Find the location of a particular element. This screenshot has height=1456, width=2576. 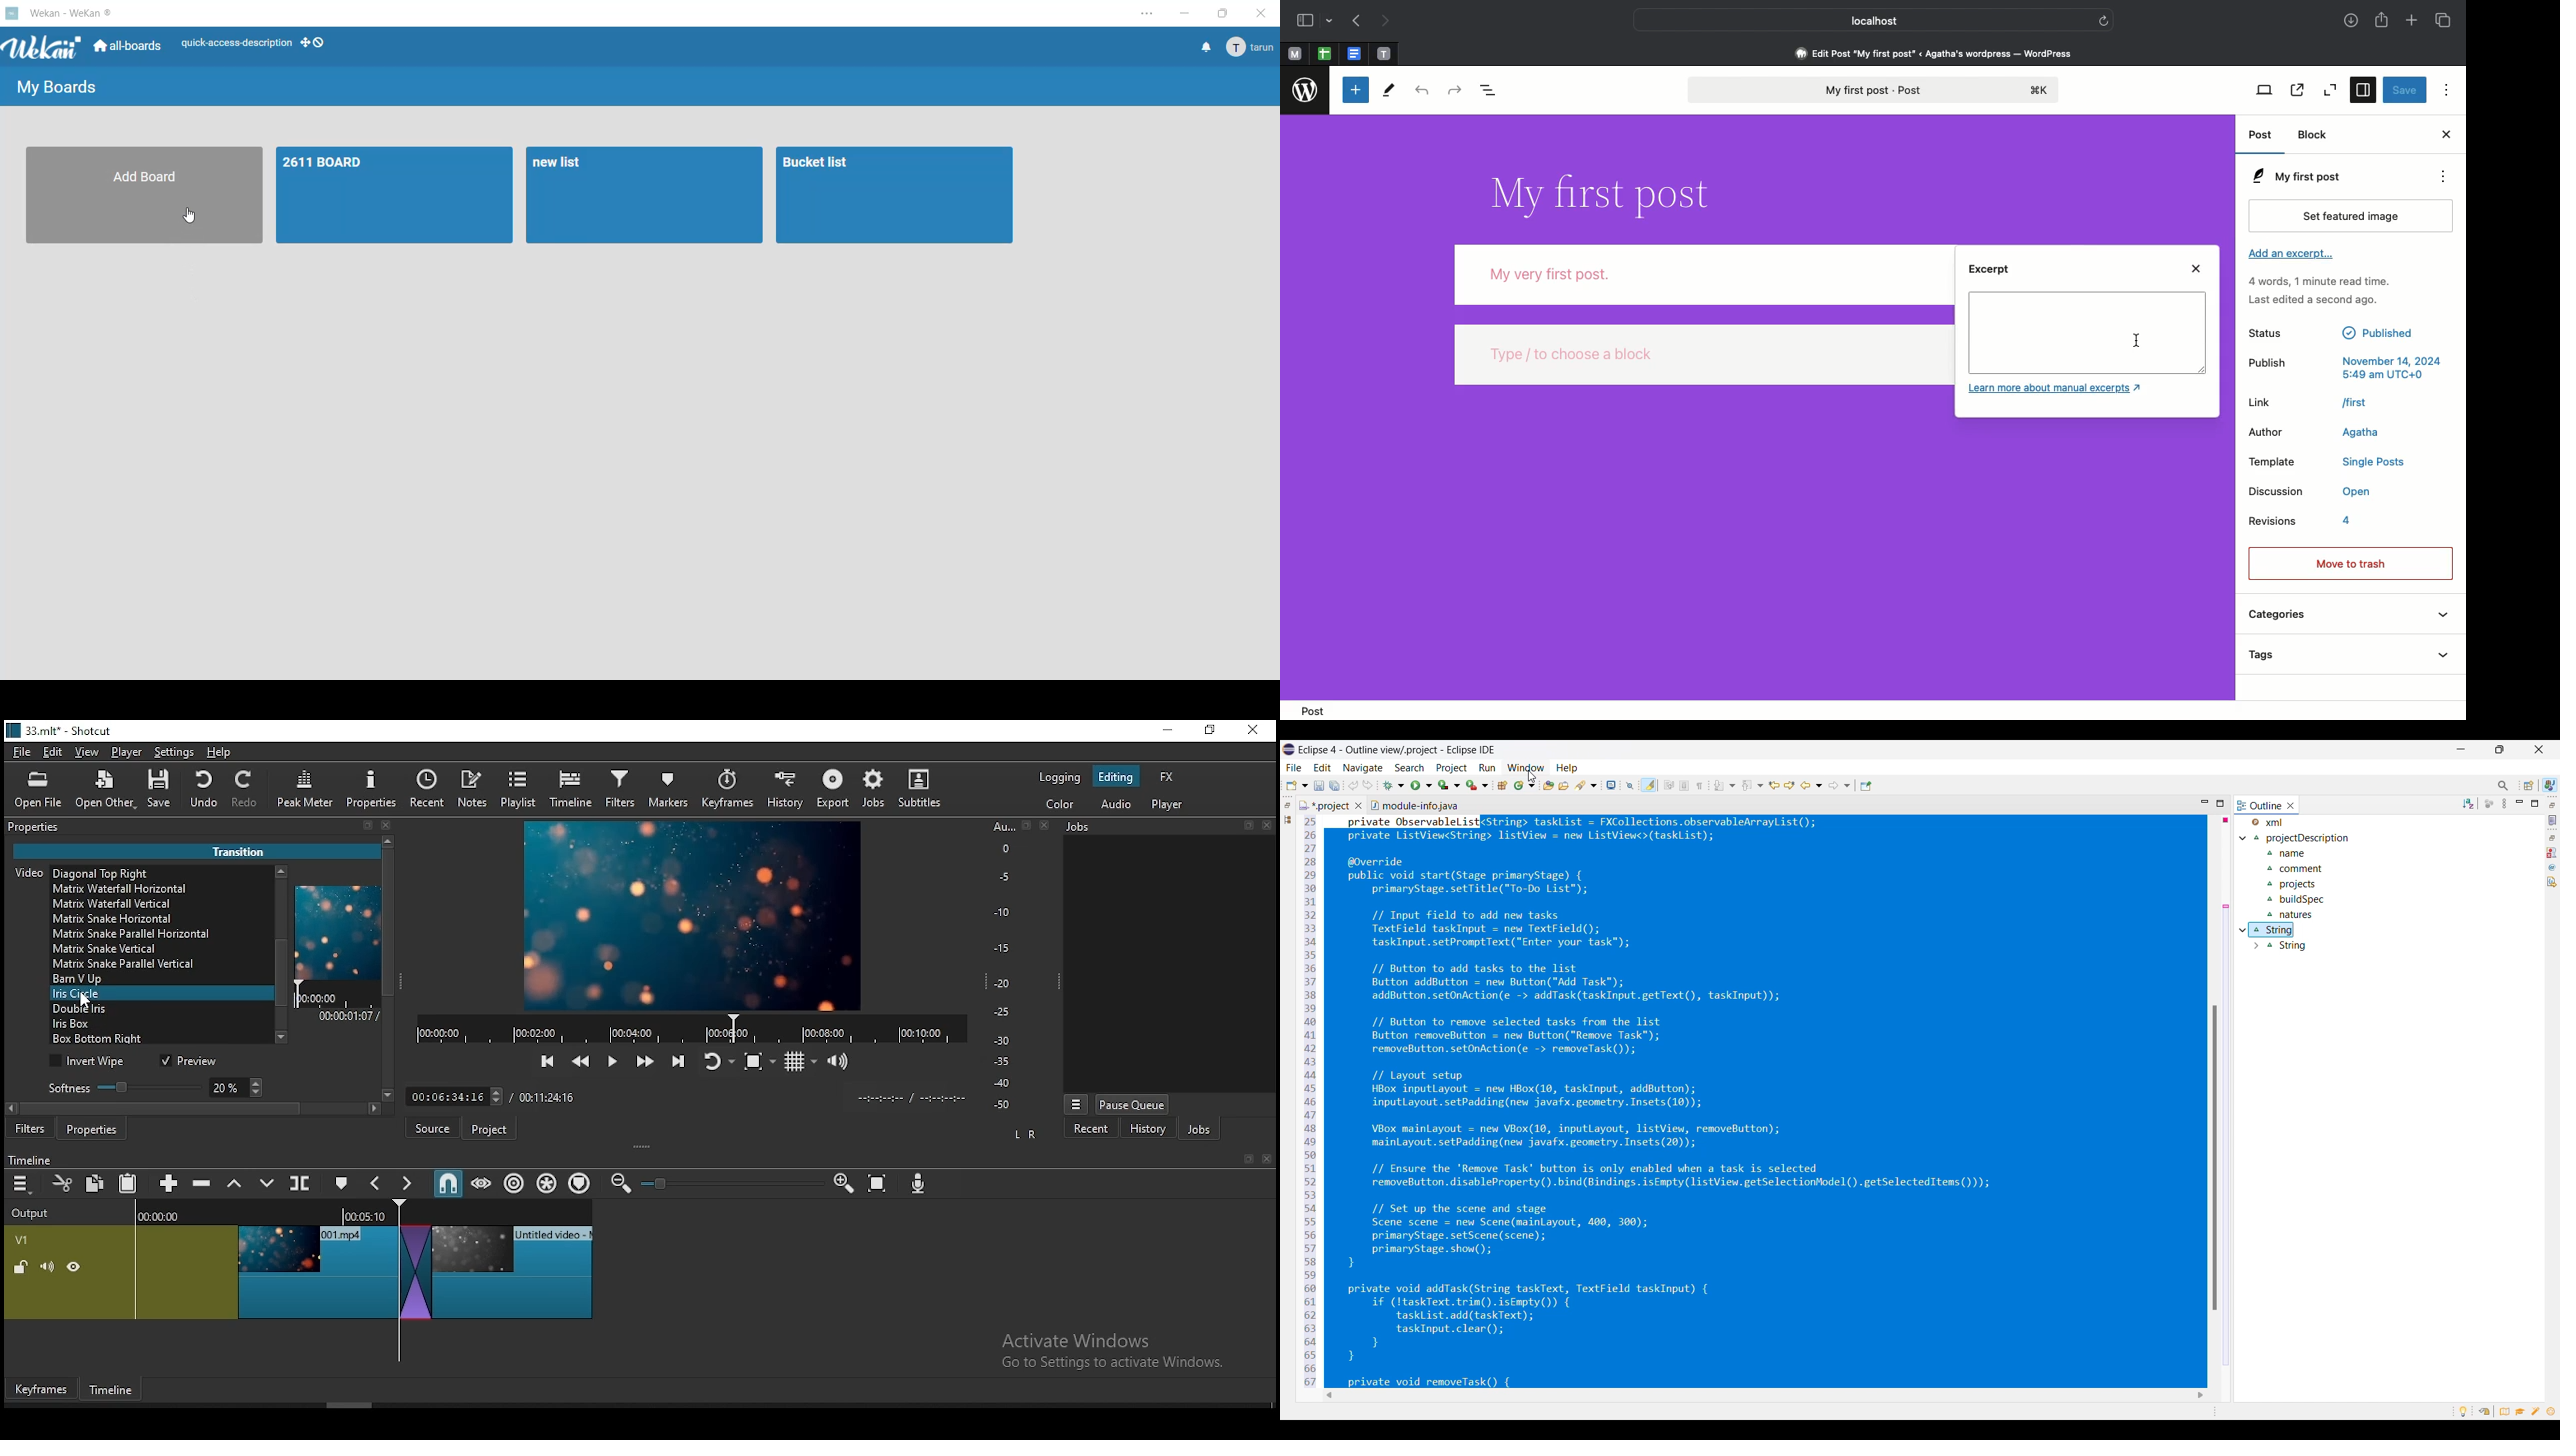

split at playhead is located at coordinates (302, 1185).